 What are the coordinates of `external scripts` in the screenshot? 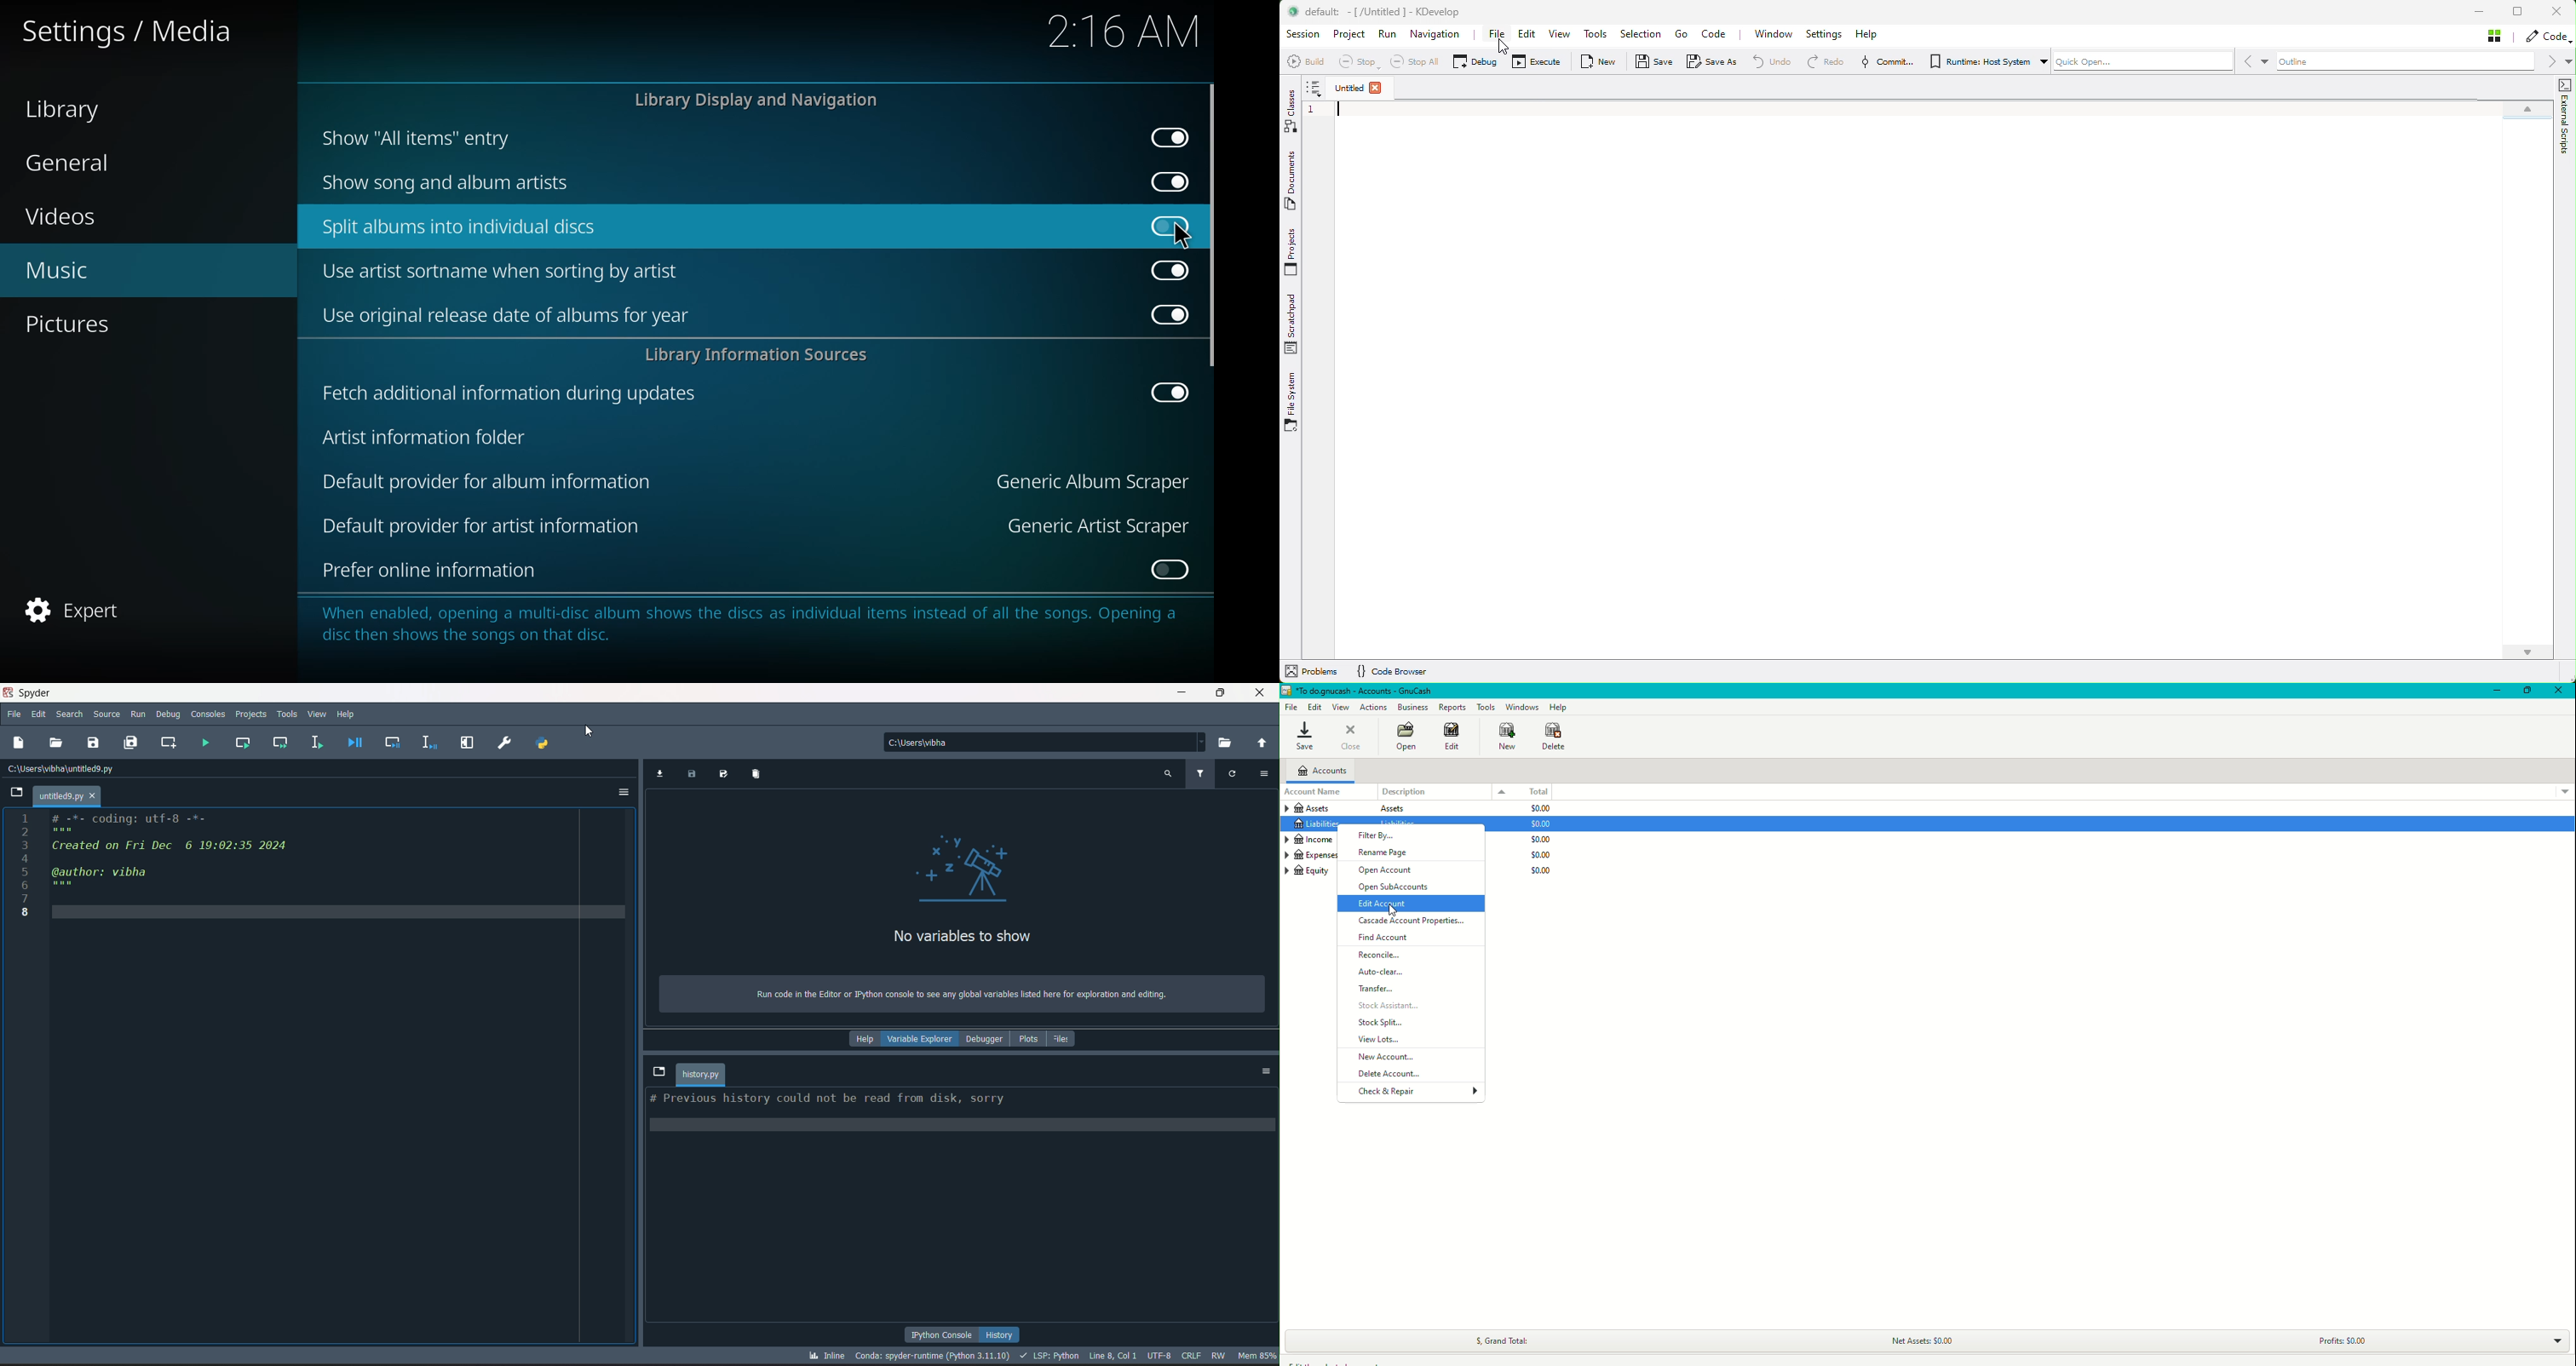 It's located at (2563, 118).